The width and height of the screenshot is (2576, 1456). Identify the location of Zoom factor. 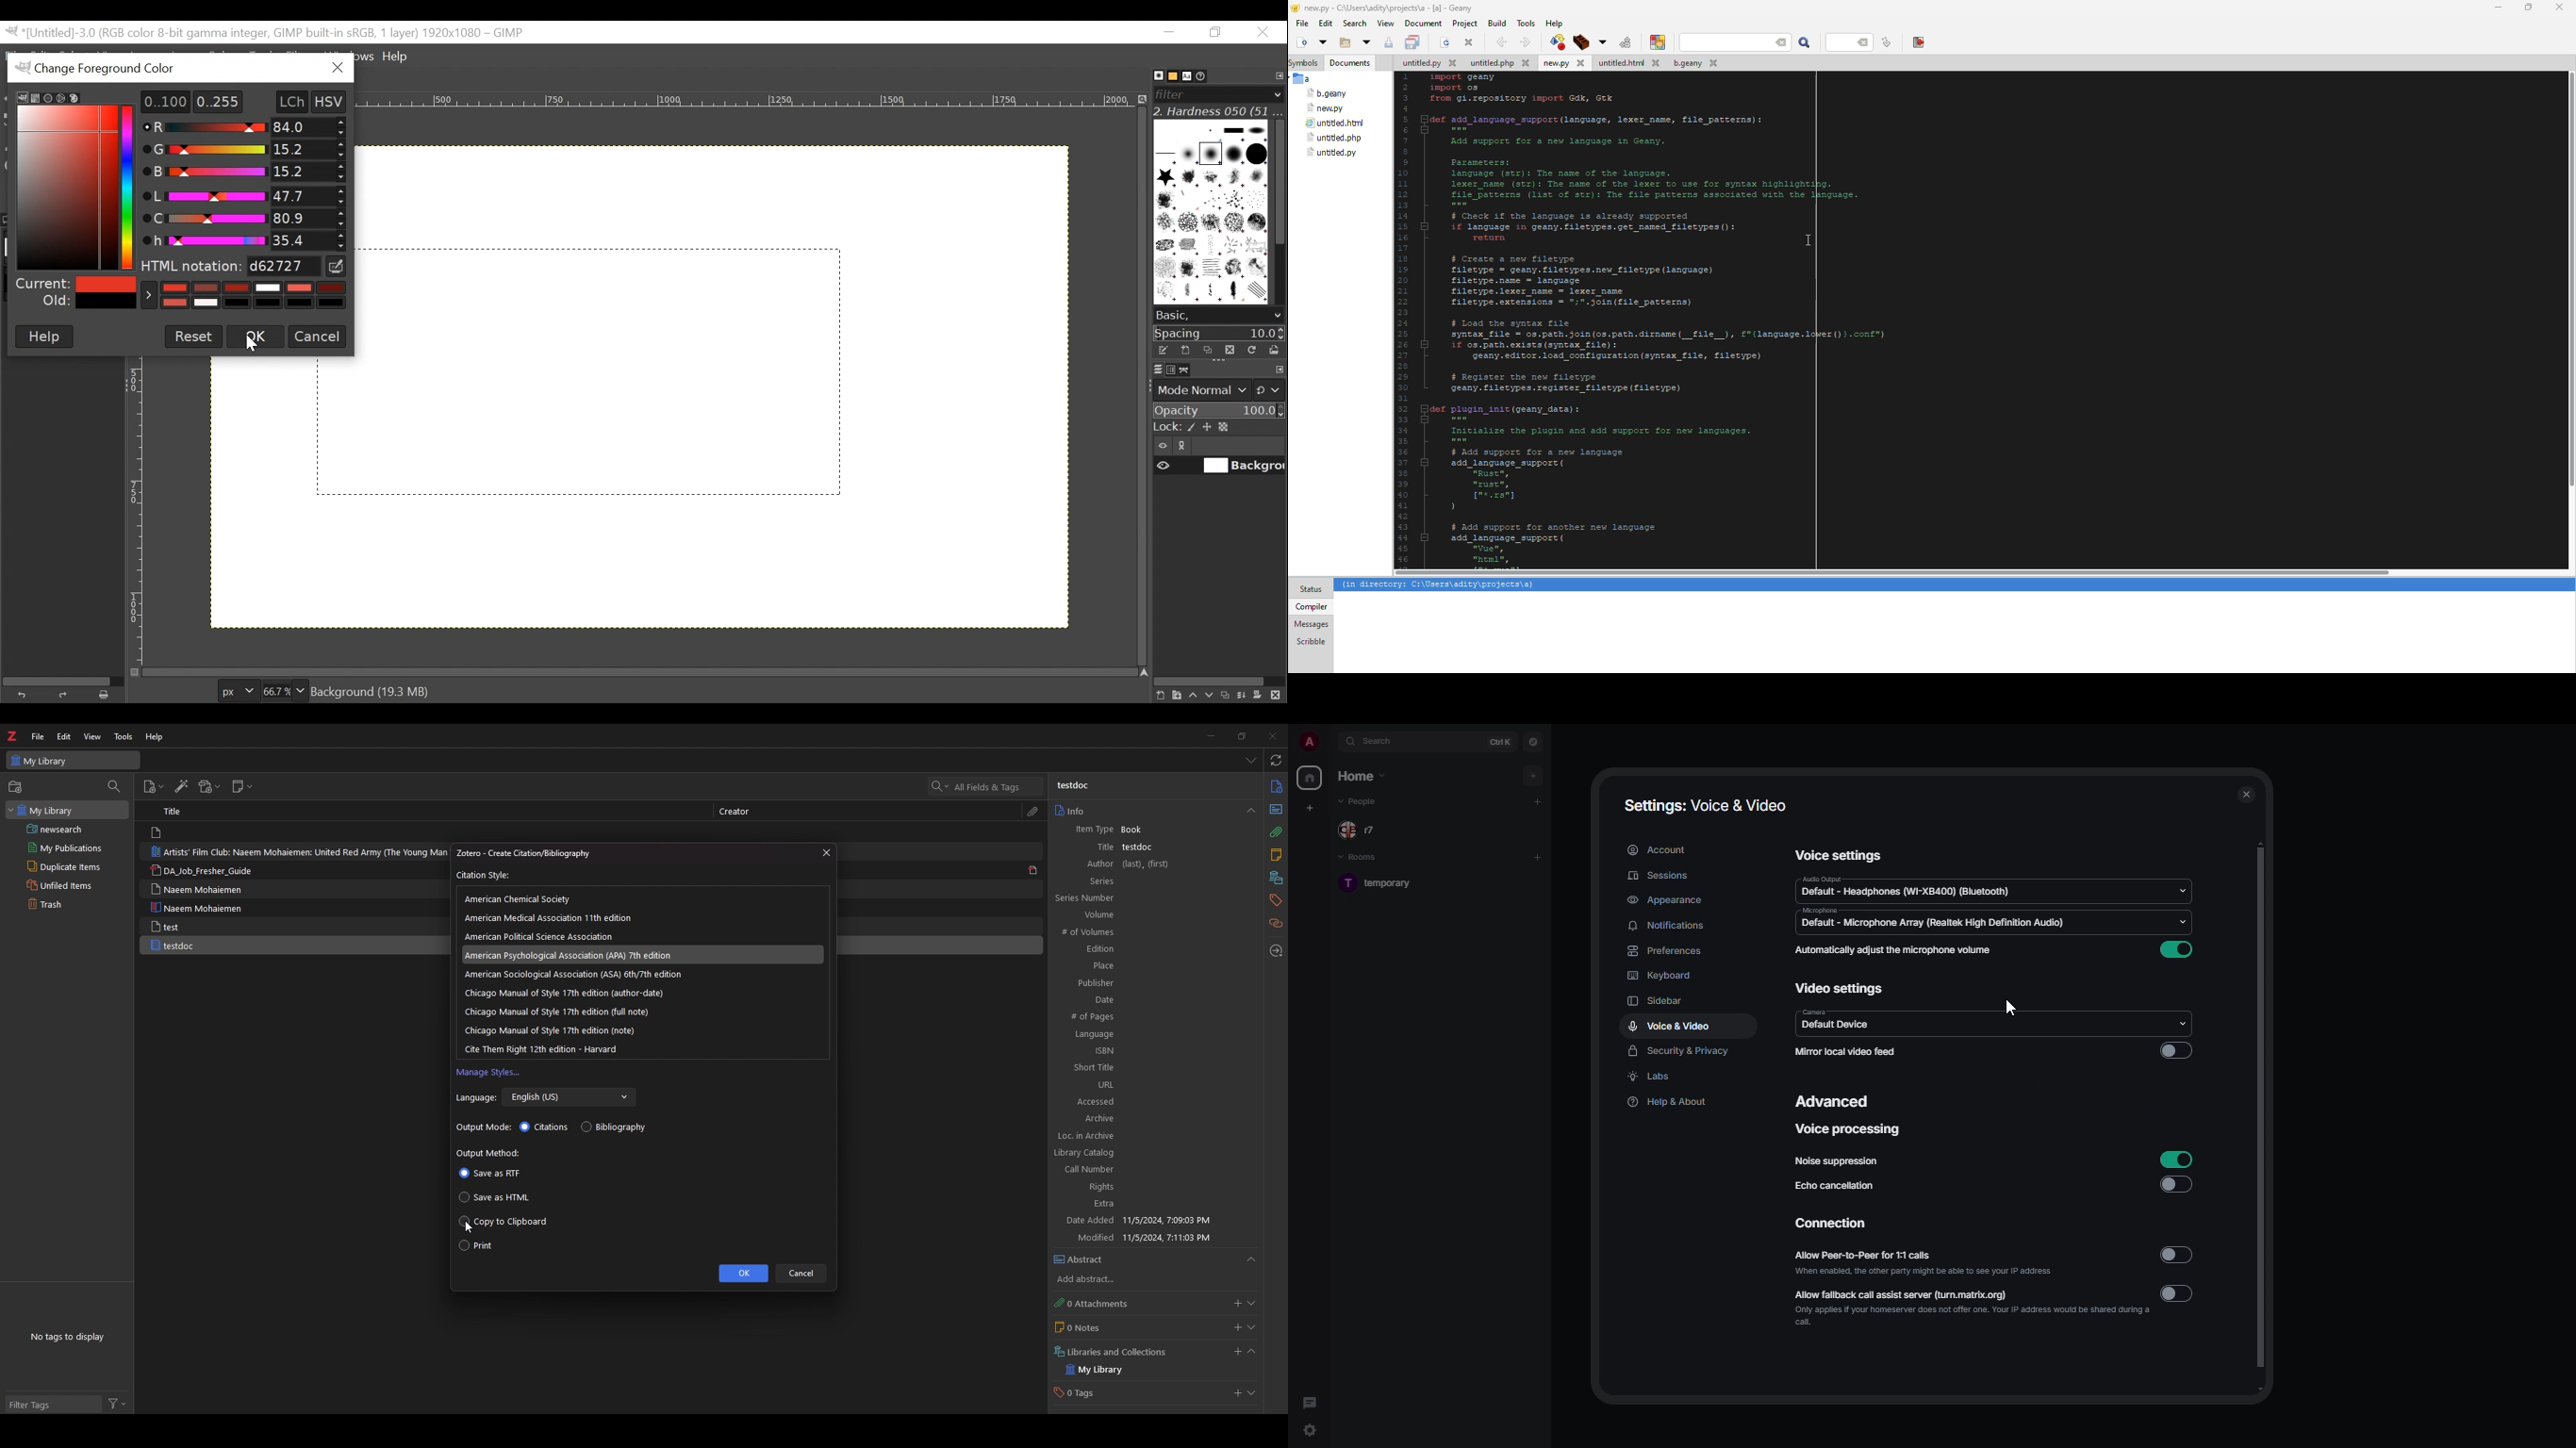
(285, 689).